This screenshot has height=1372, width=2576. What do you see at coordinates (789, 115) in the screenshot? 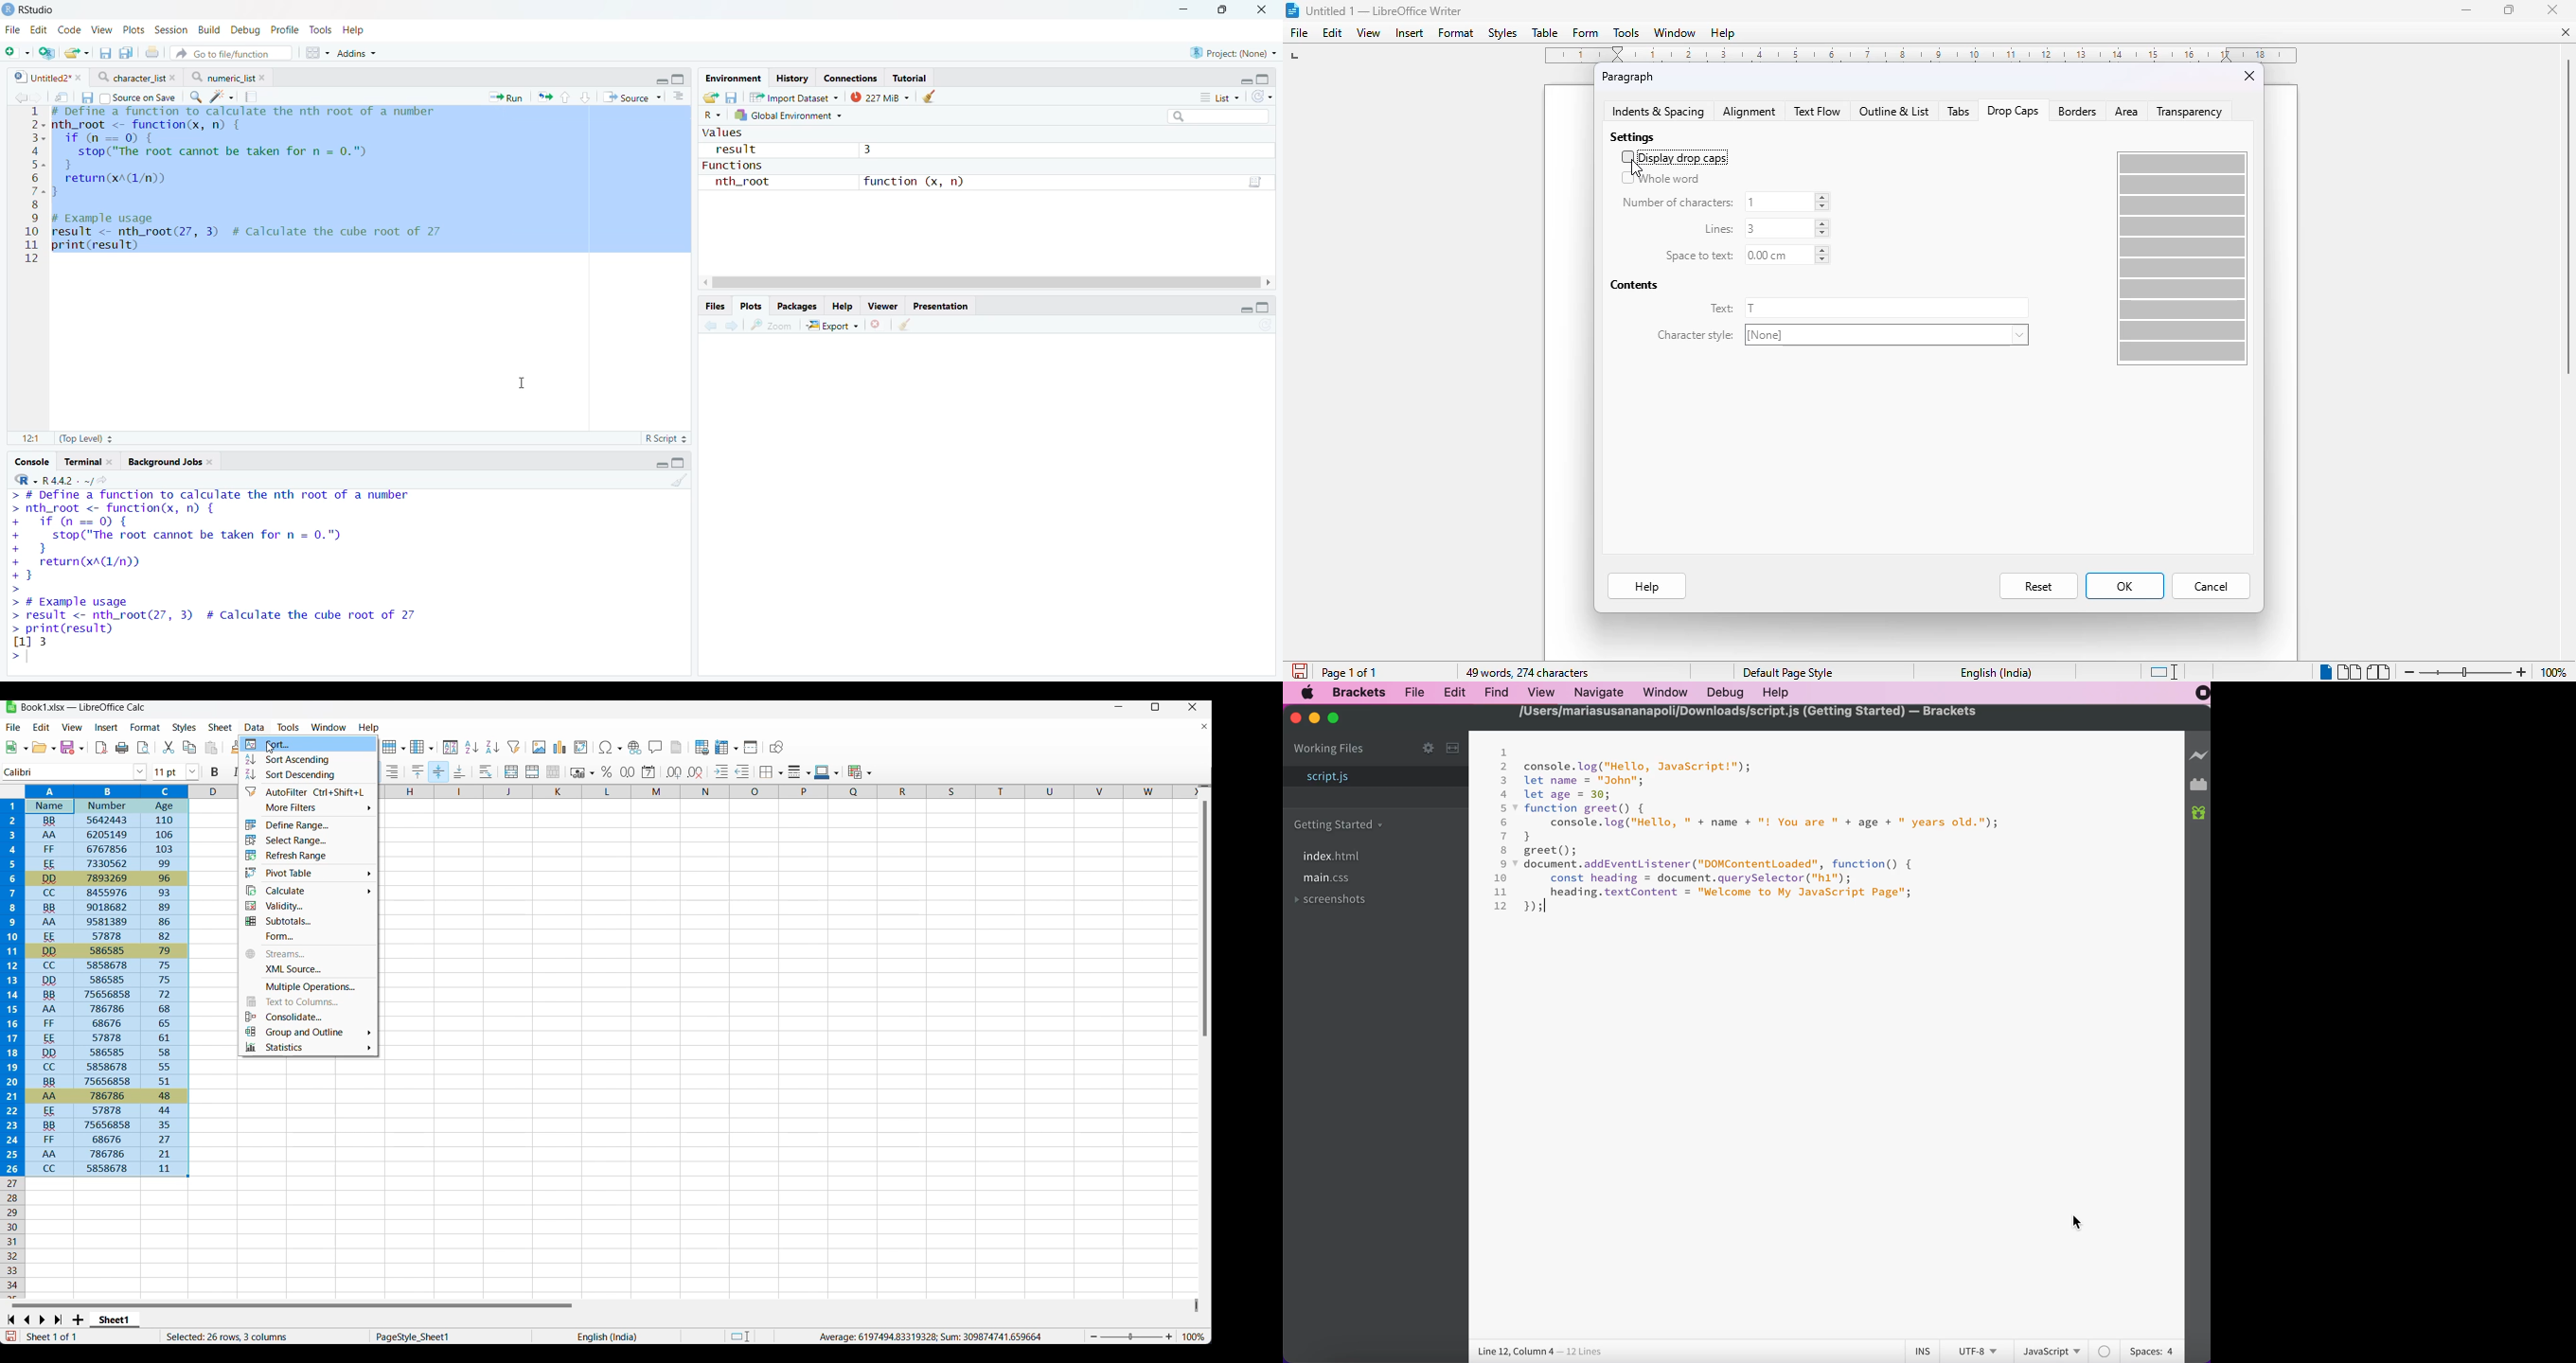
I see `Global Environment` at bounding box center [789, 115].